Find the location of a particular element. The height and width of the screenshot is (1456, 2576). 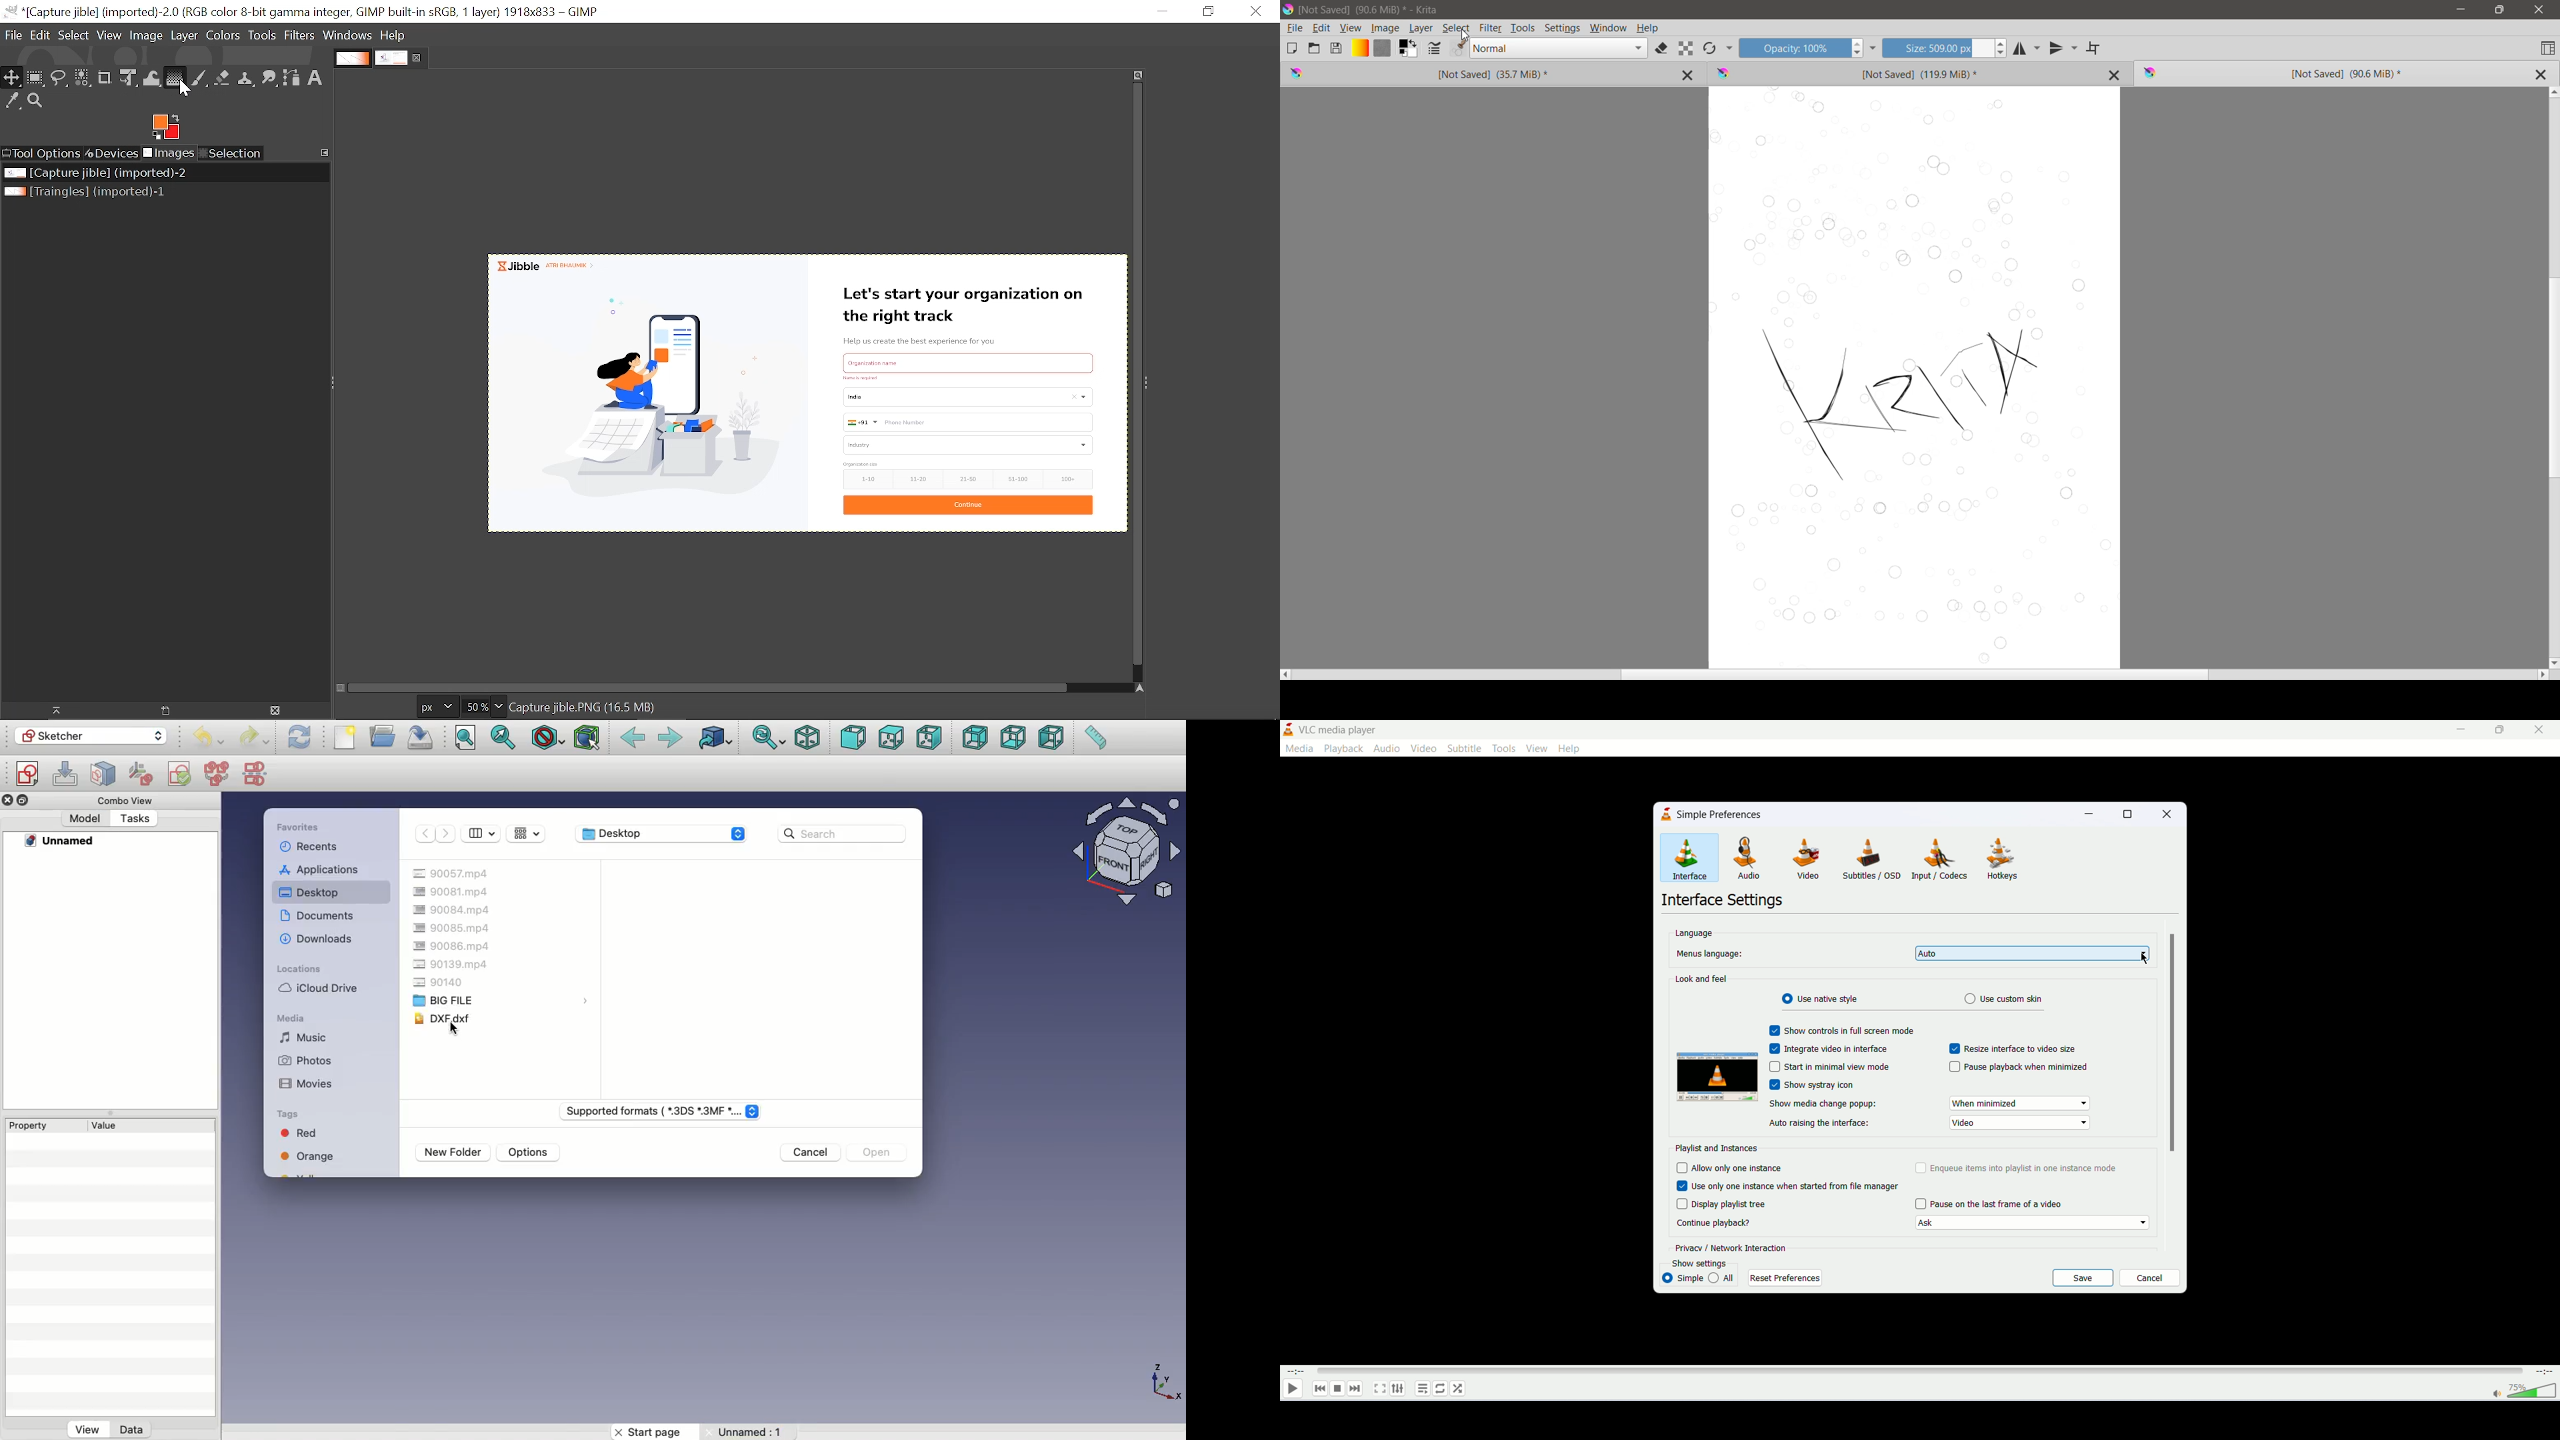

Back is located at coordinates (634, 739).